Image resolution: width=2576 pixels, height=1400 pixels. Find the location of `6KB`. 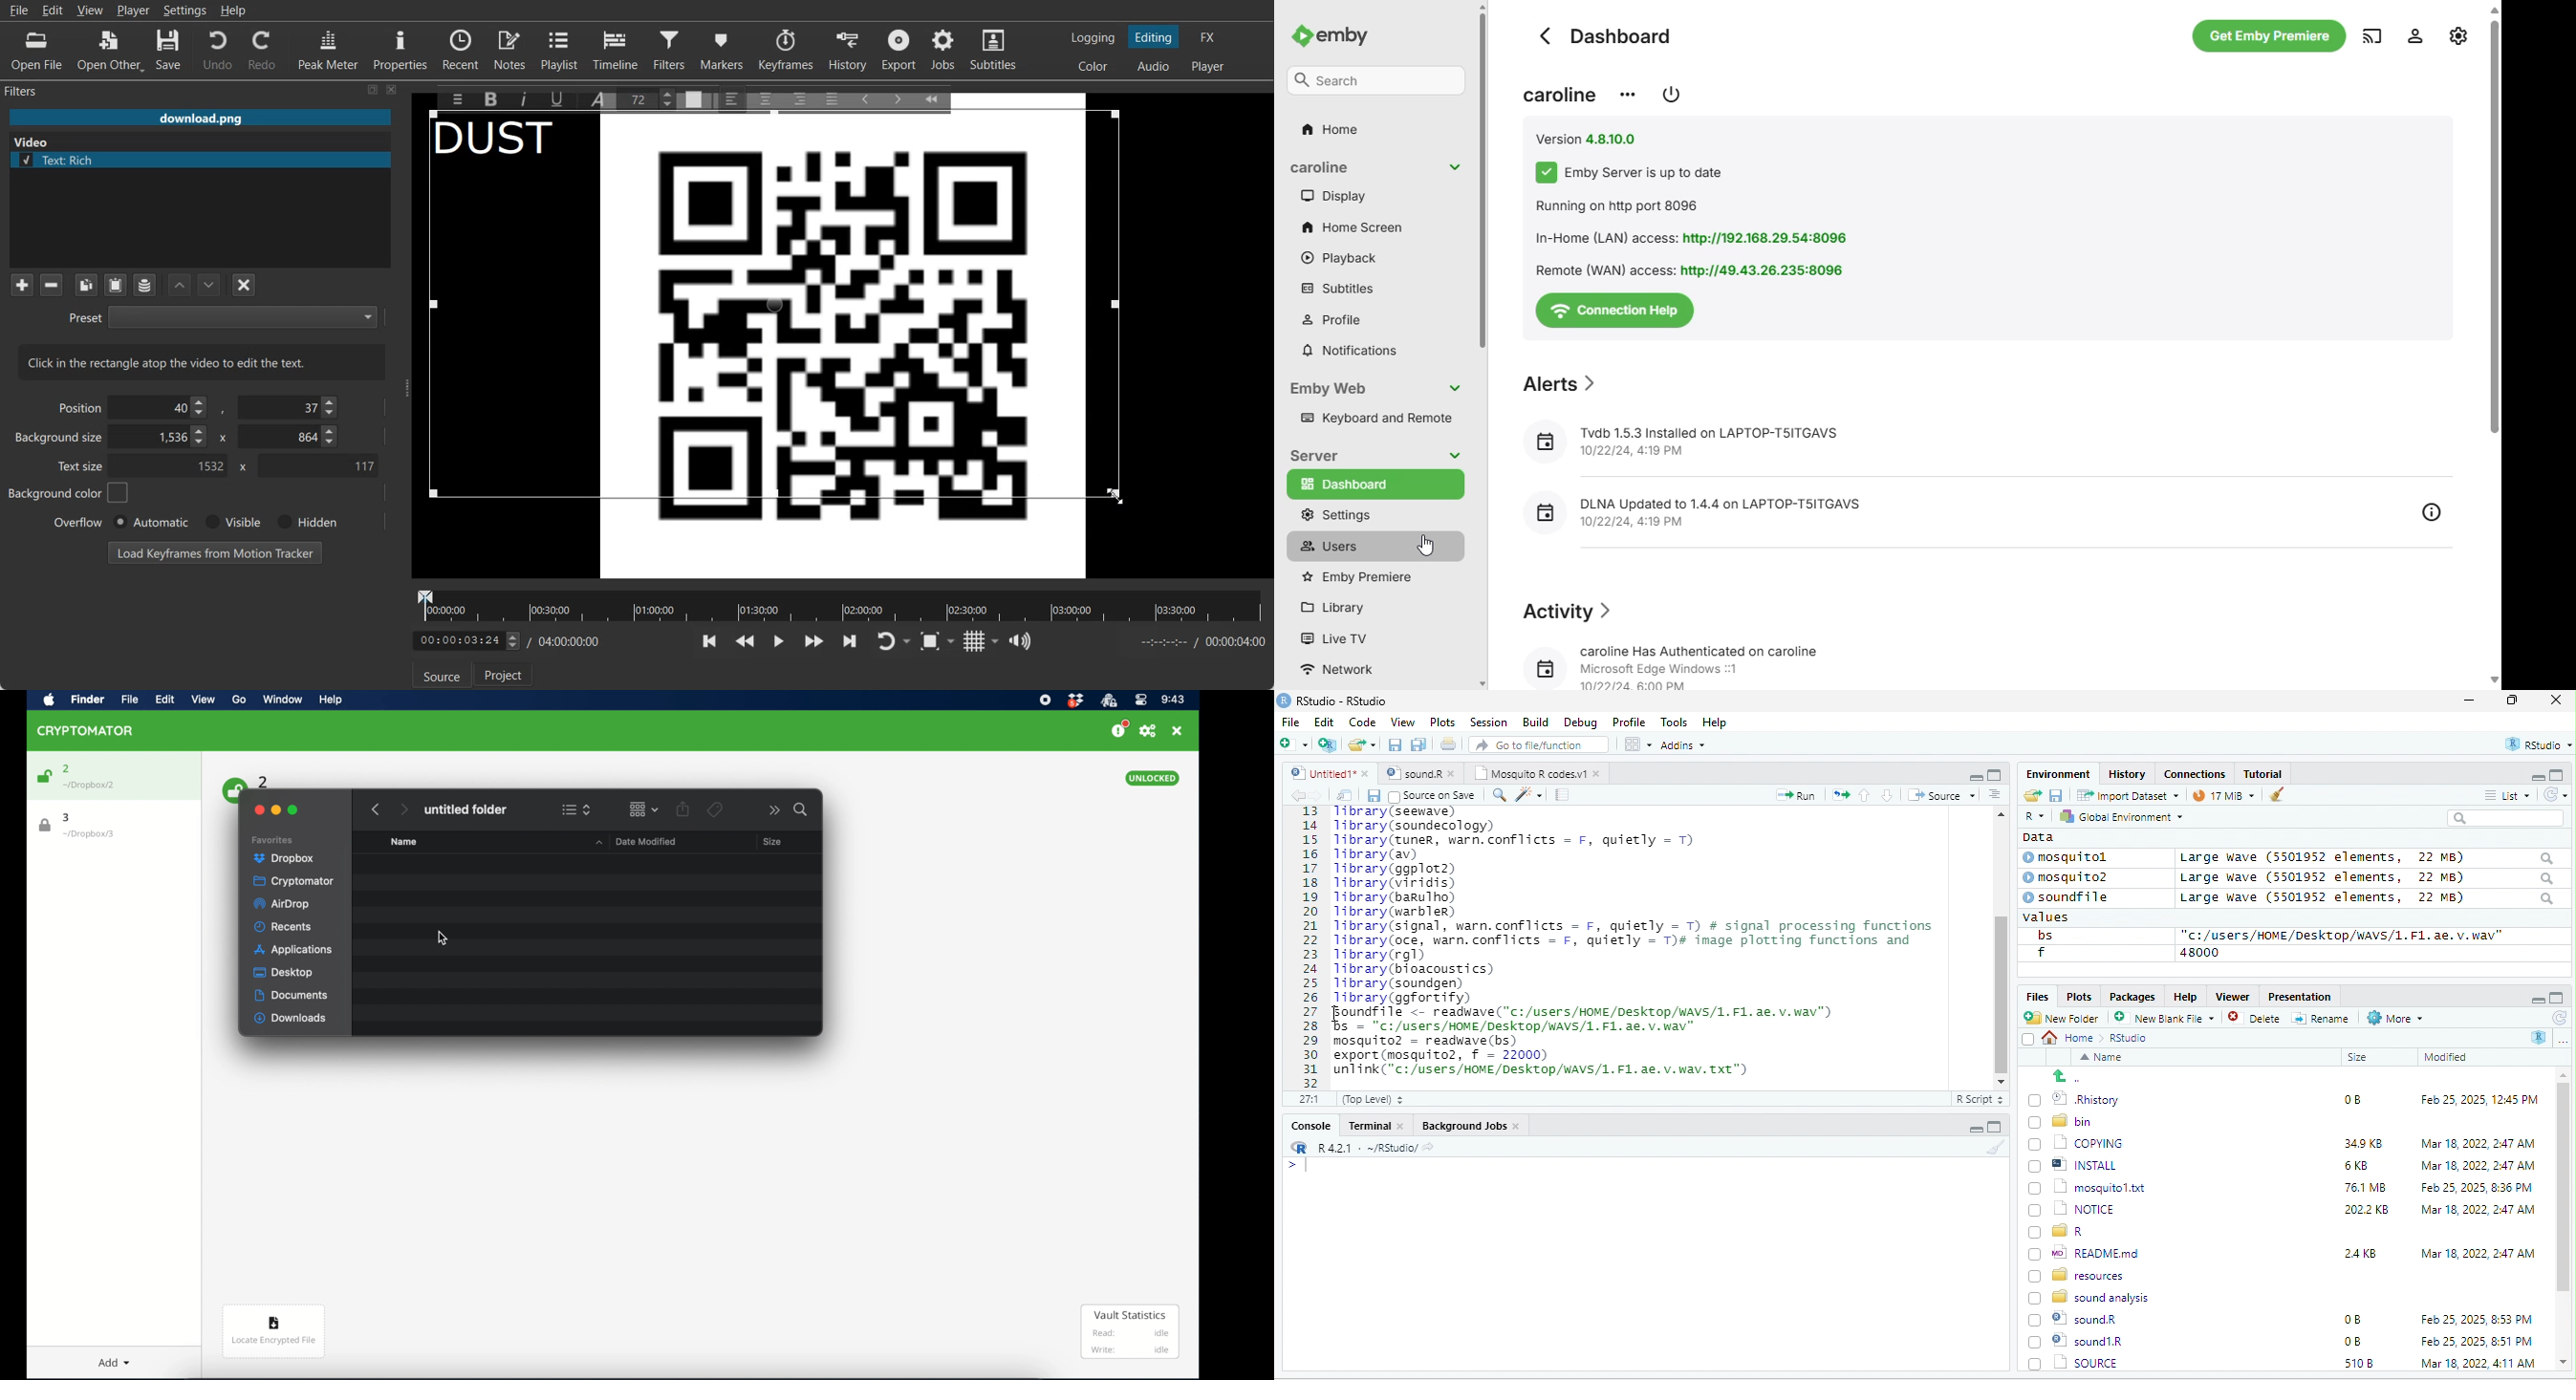

6KB is located at coordinates (2357, 1166).